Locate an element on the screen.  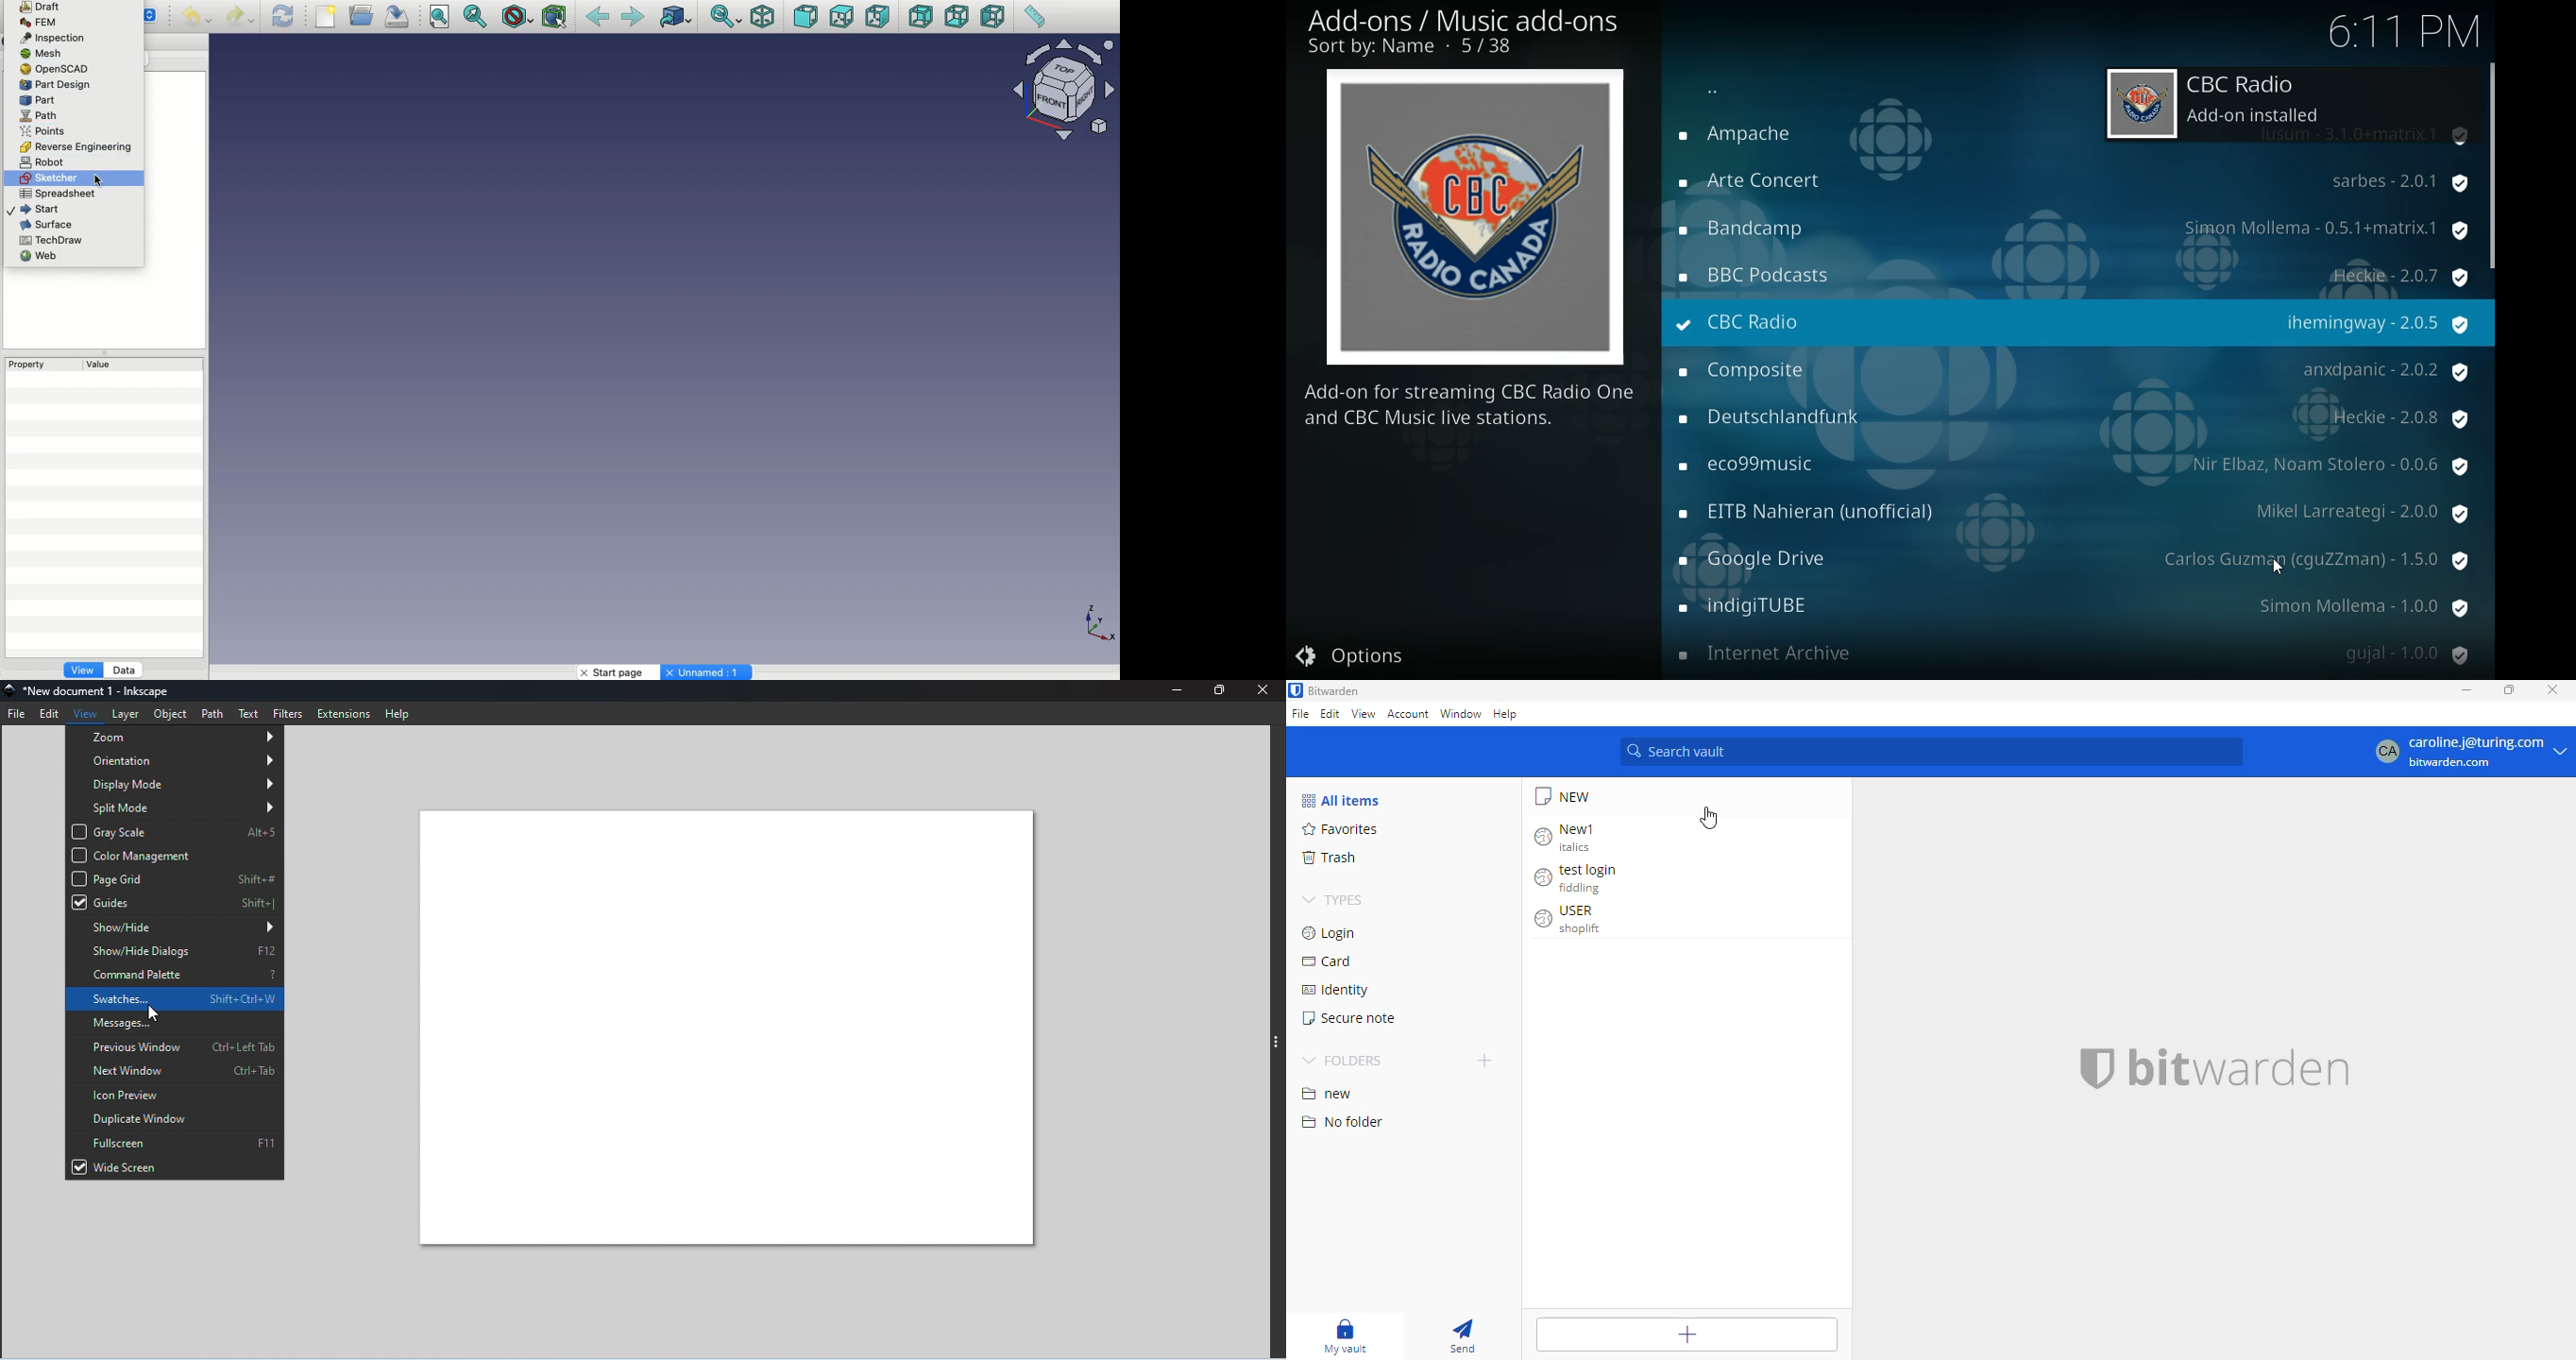
Spreadsheet is located at coordinates (58, 193).